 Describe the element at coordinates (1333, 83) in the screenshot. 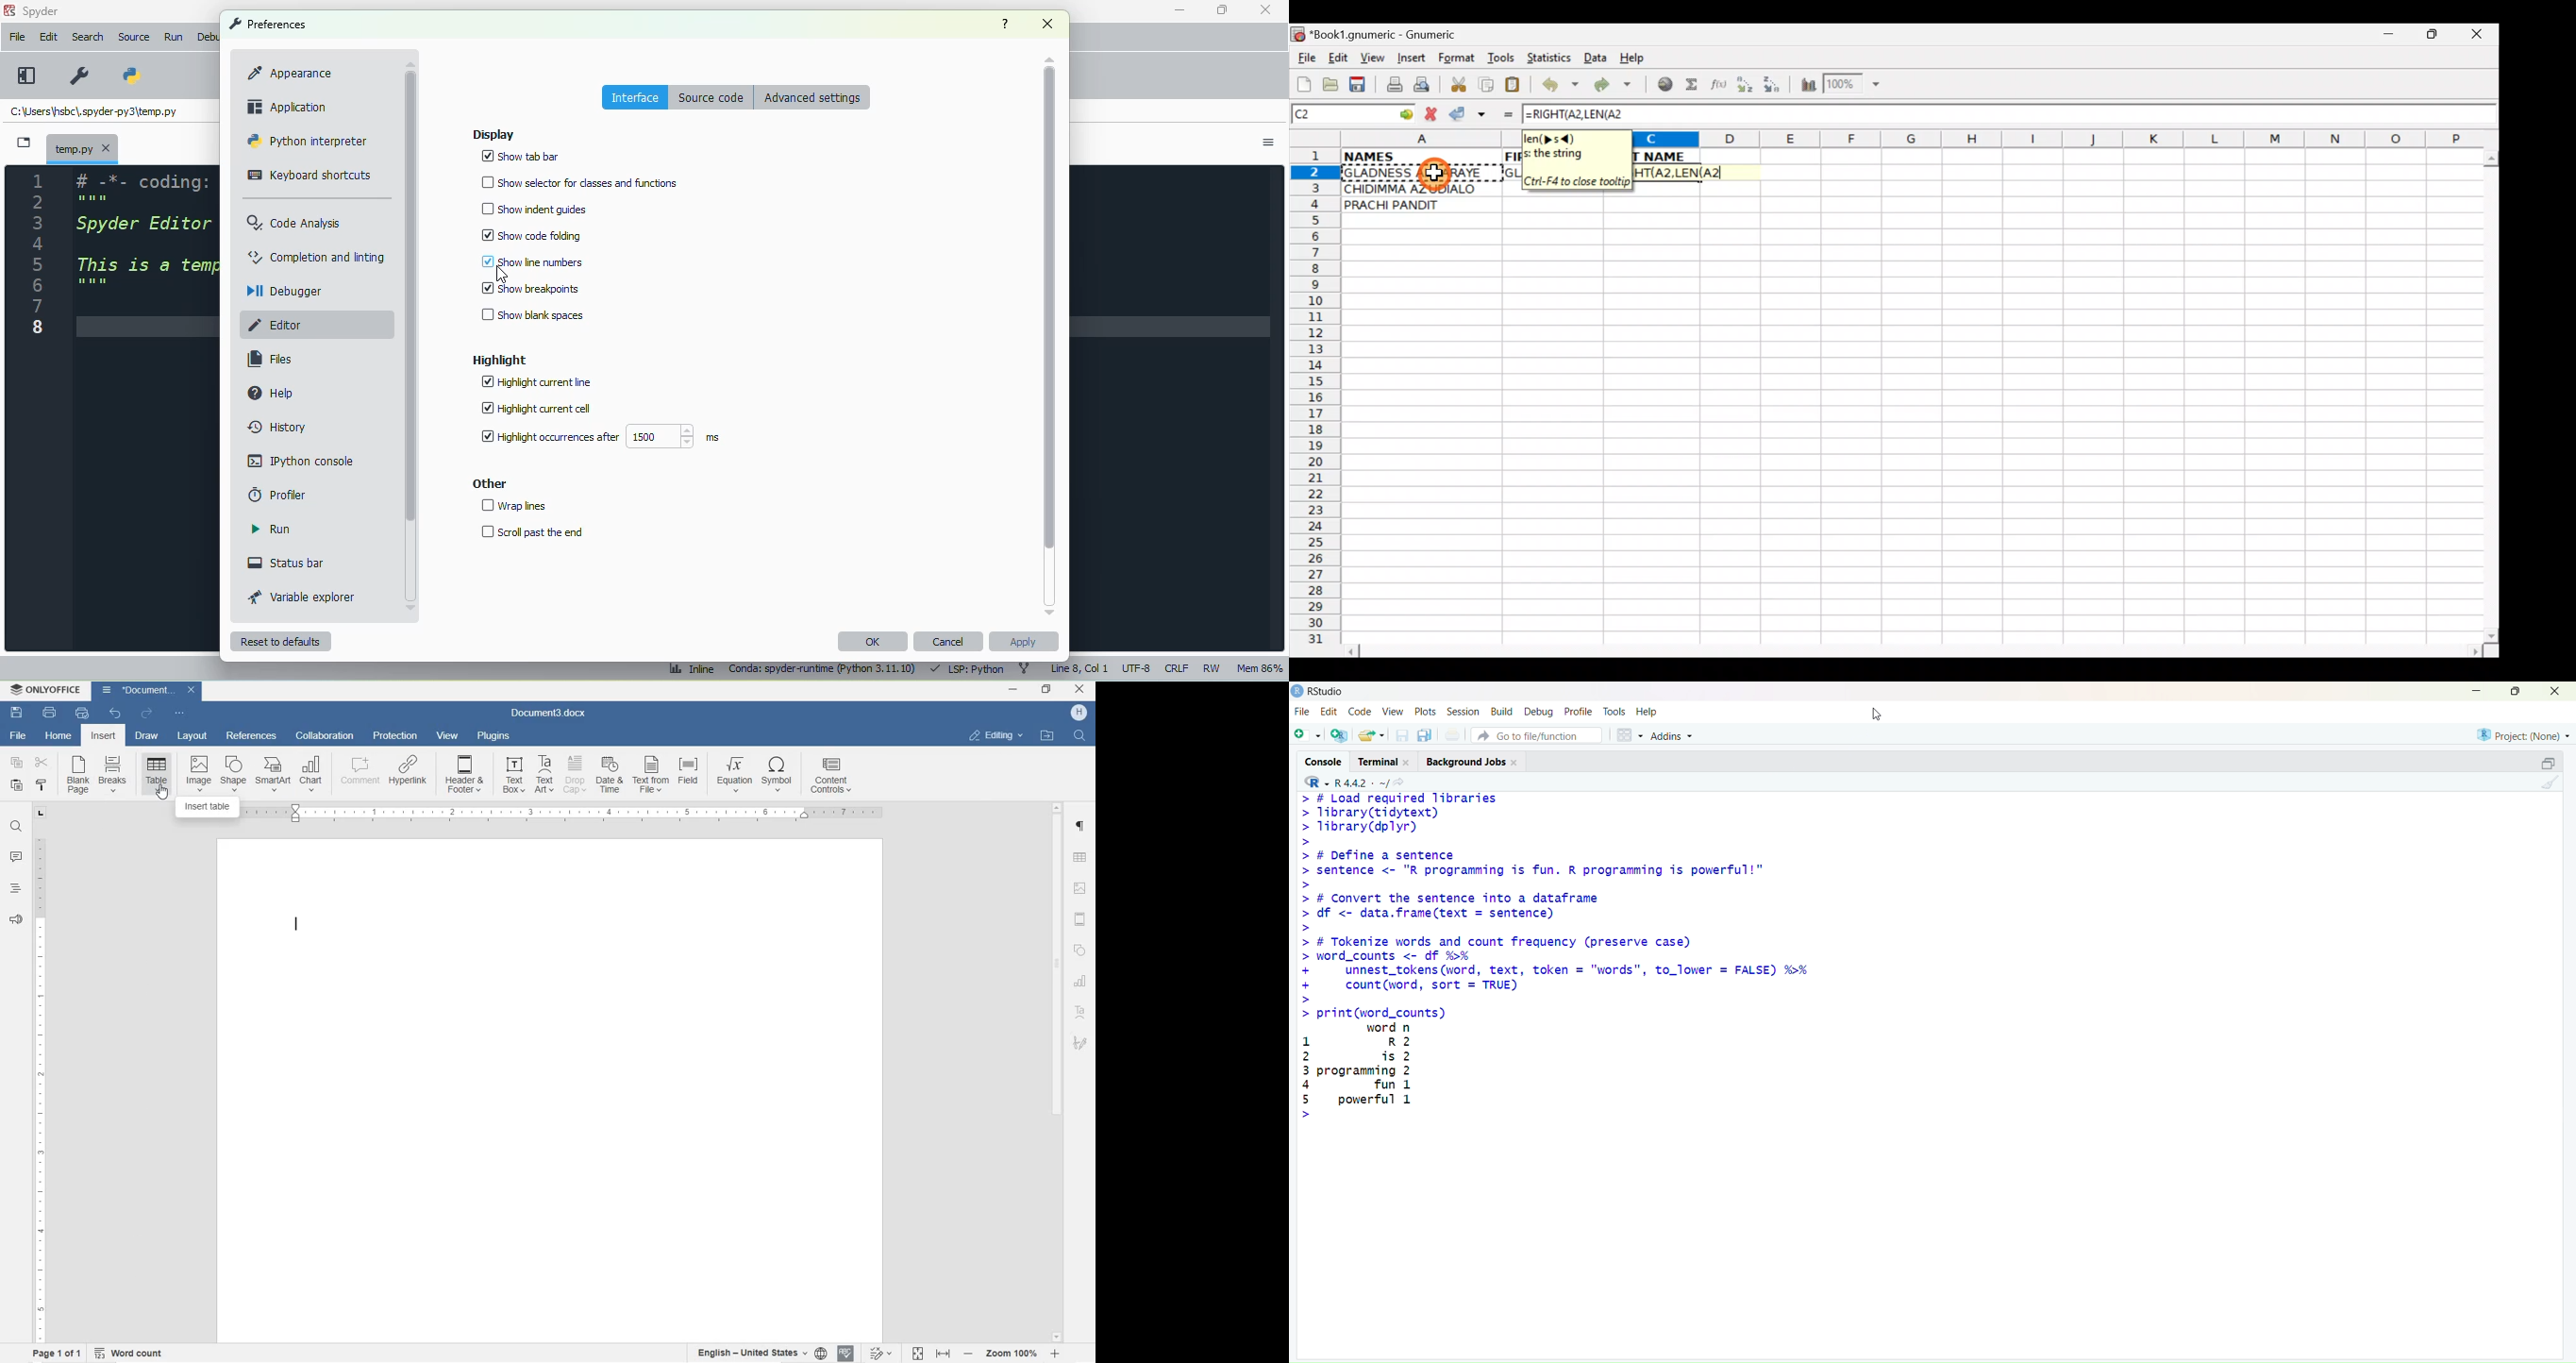

I see `Open a file` at that location.